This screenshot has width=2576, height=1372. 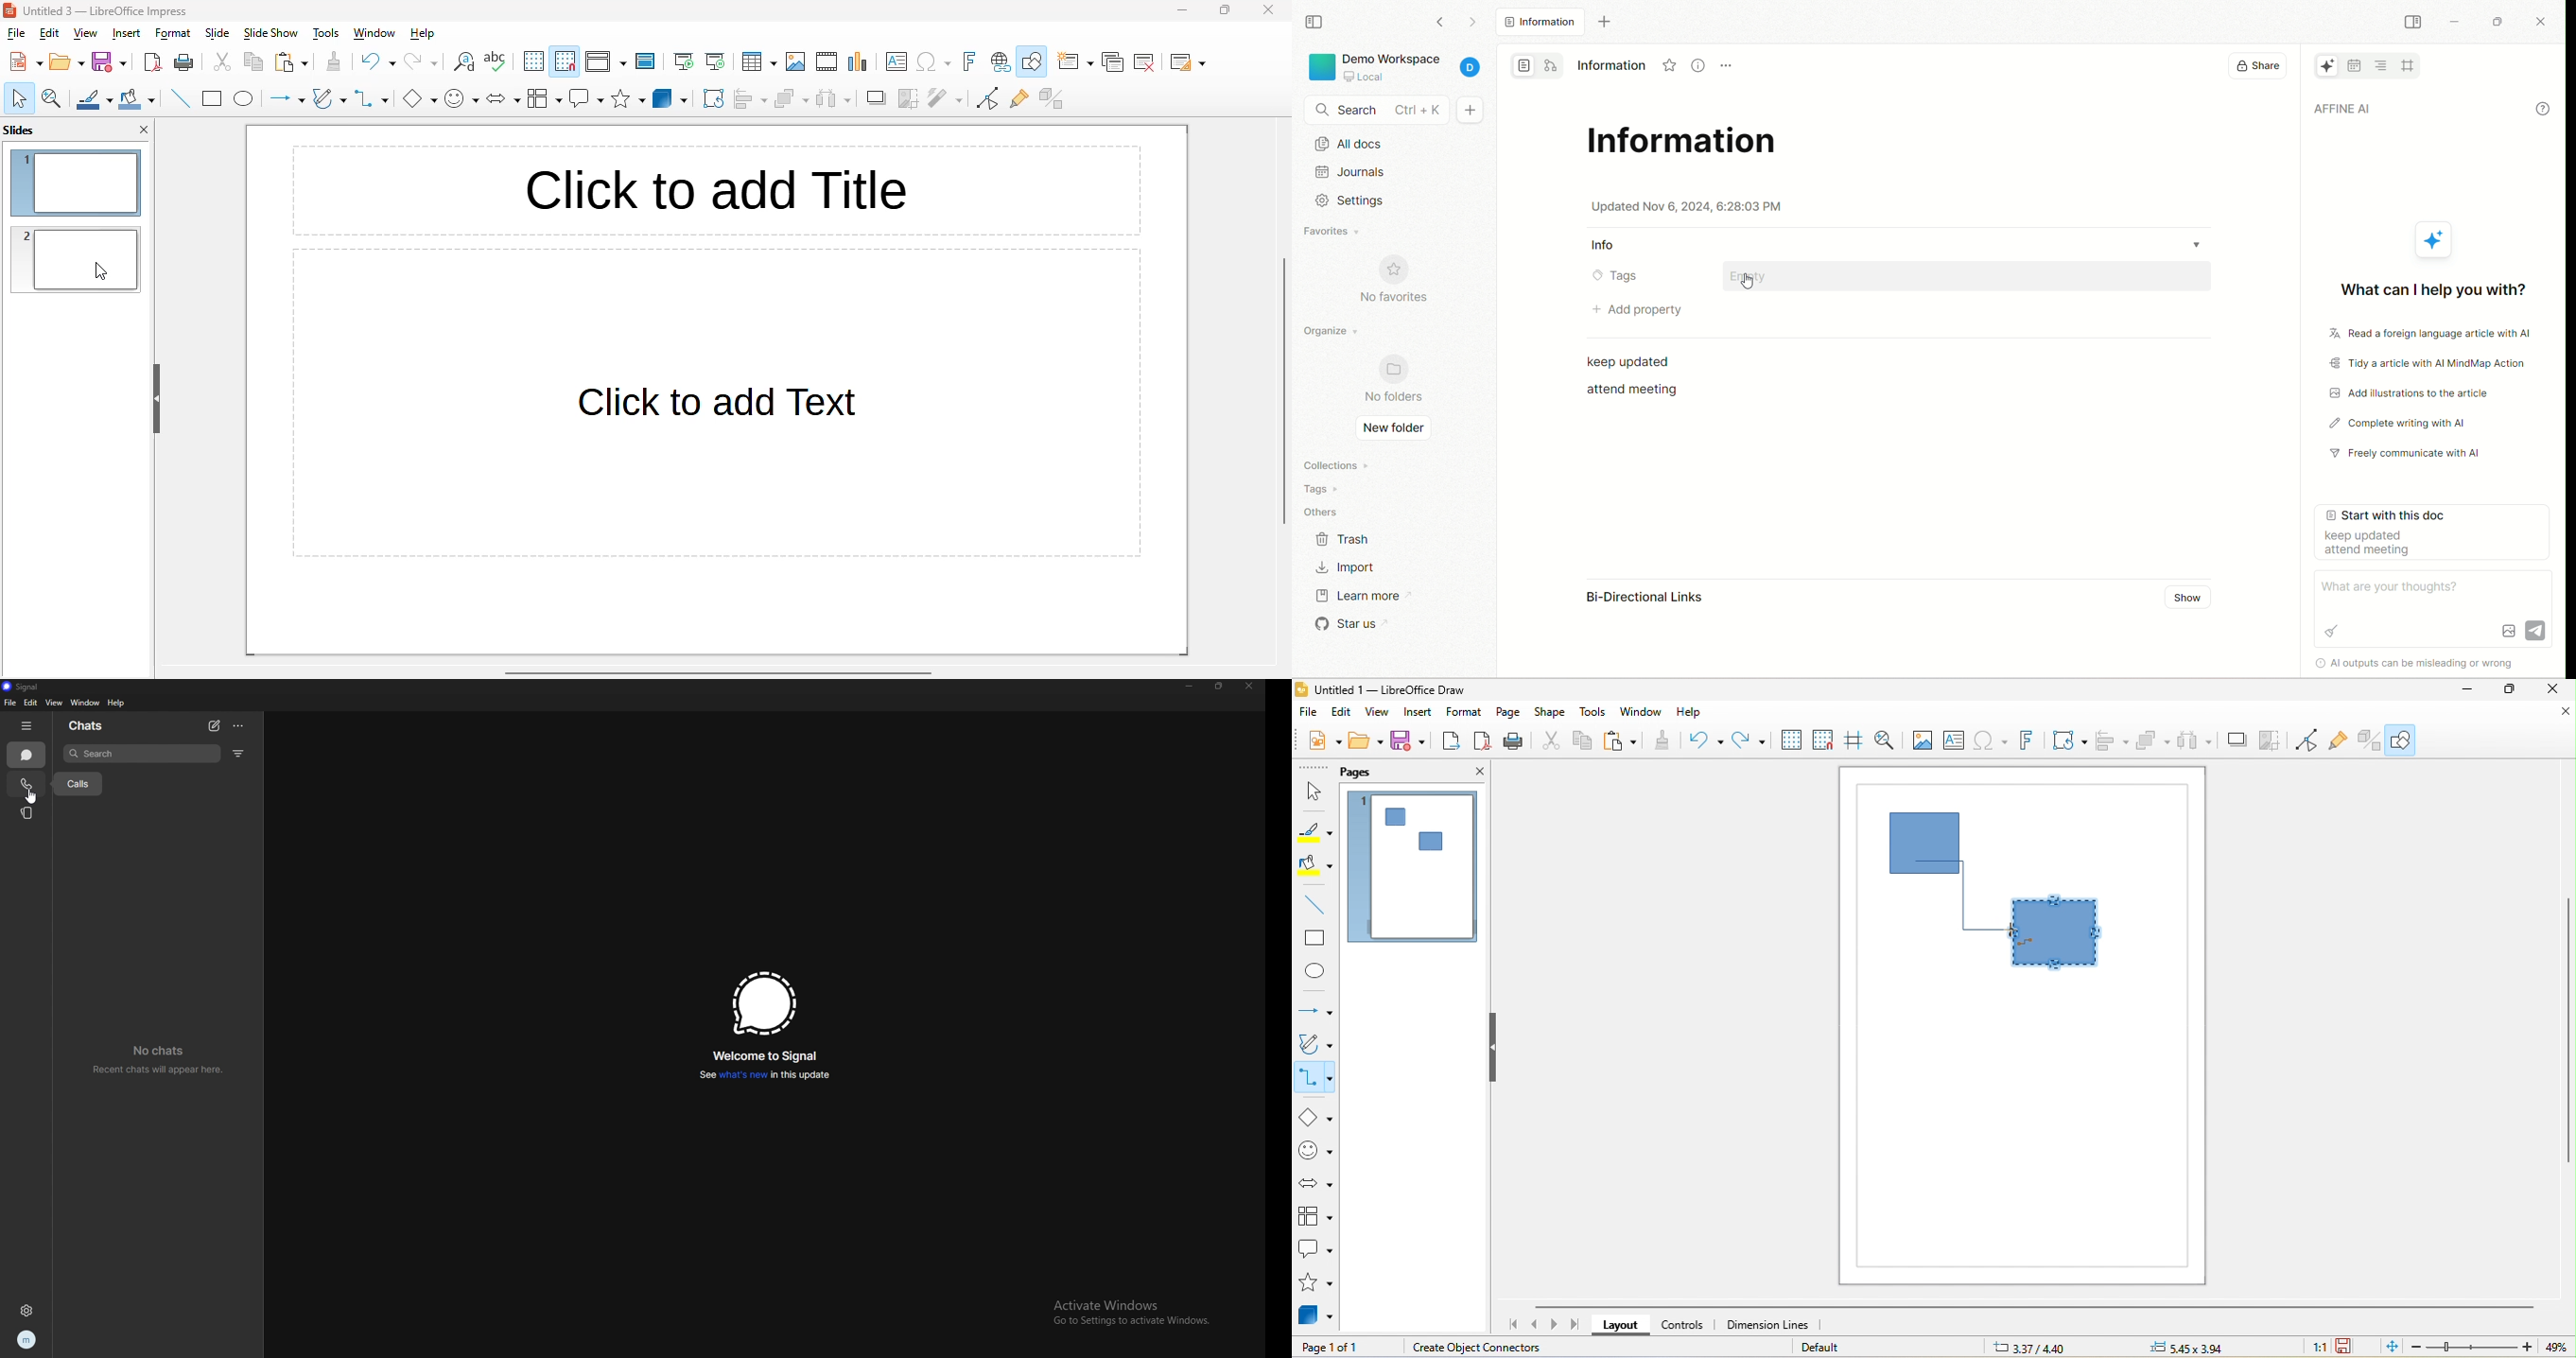 I want to click on filter, so click(x=239, y=753).